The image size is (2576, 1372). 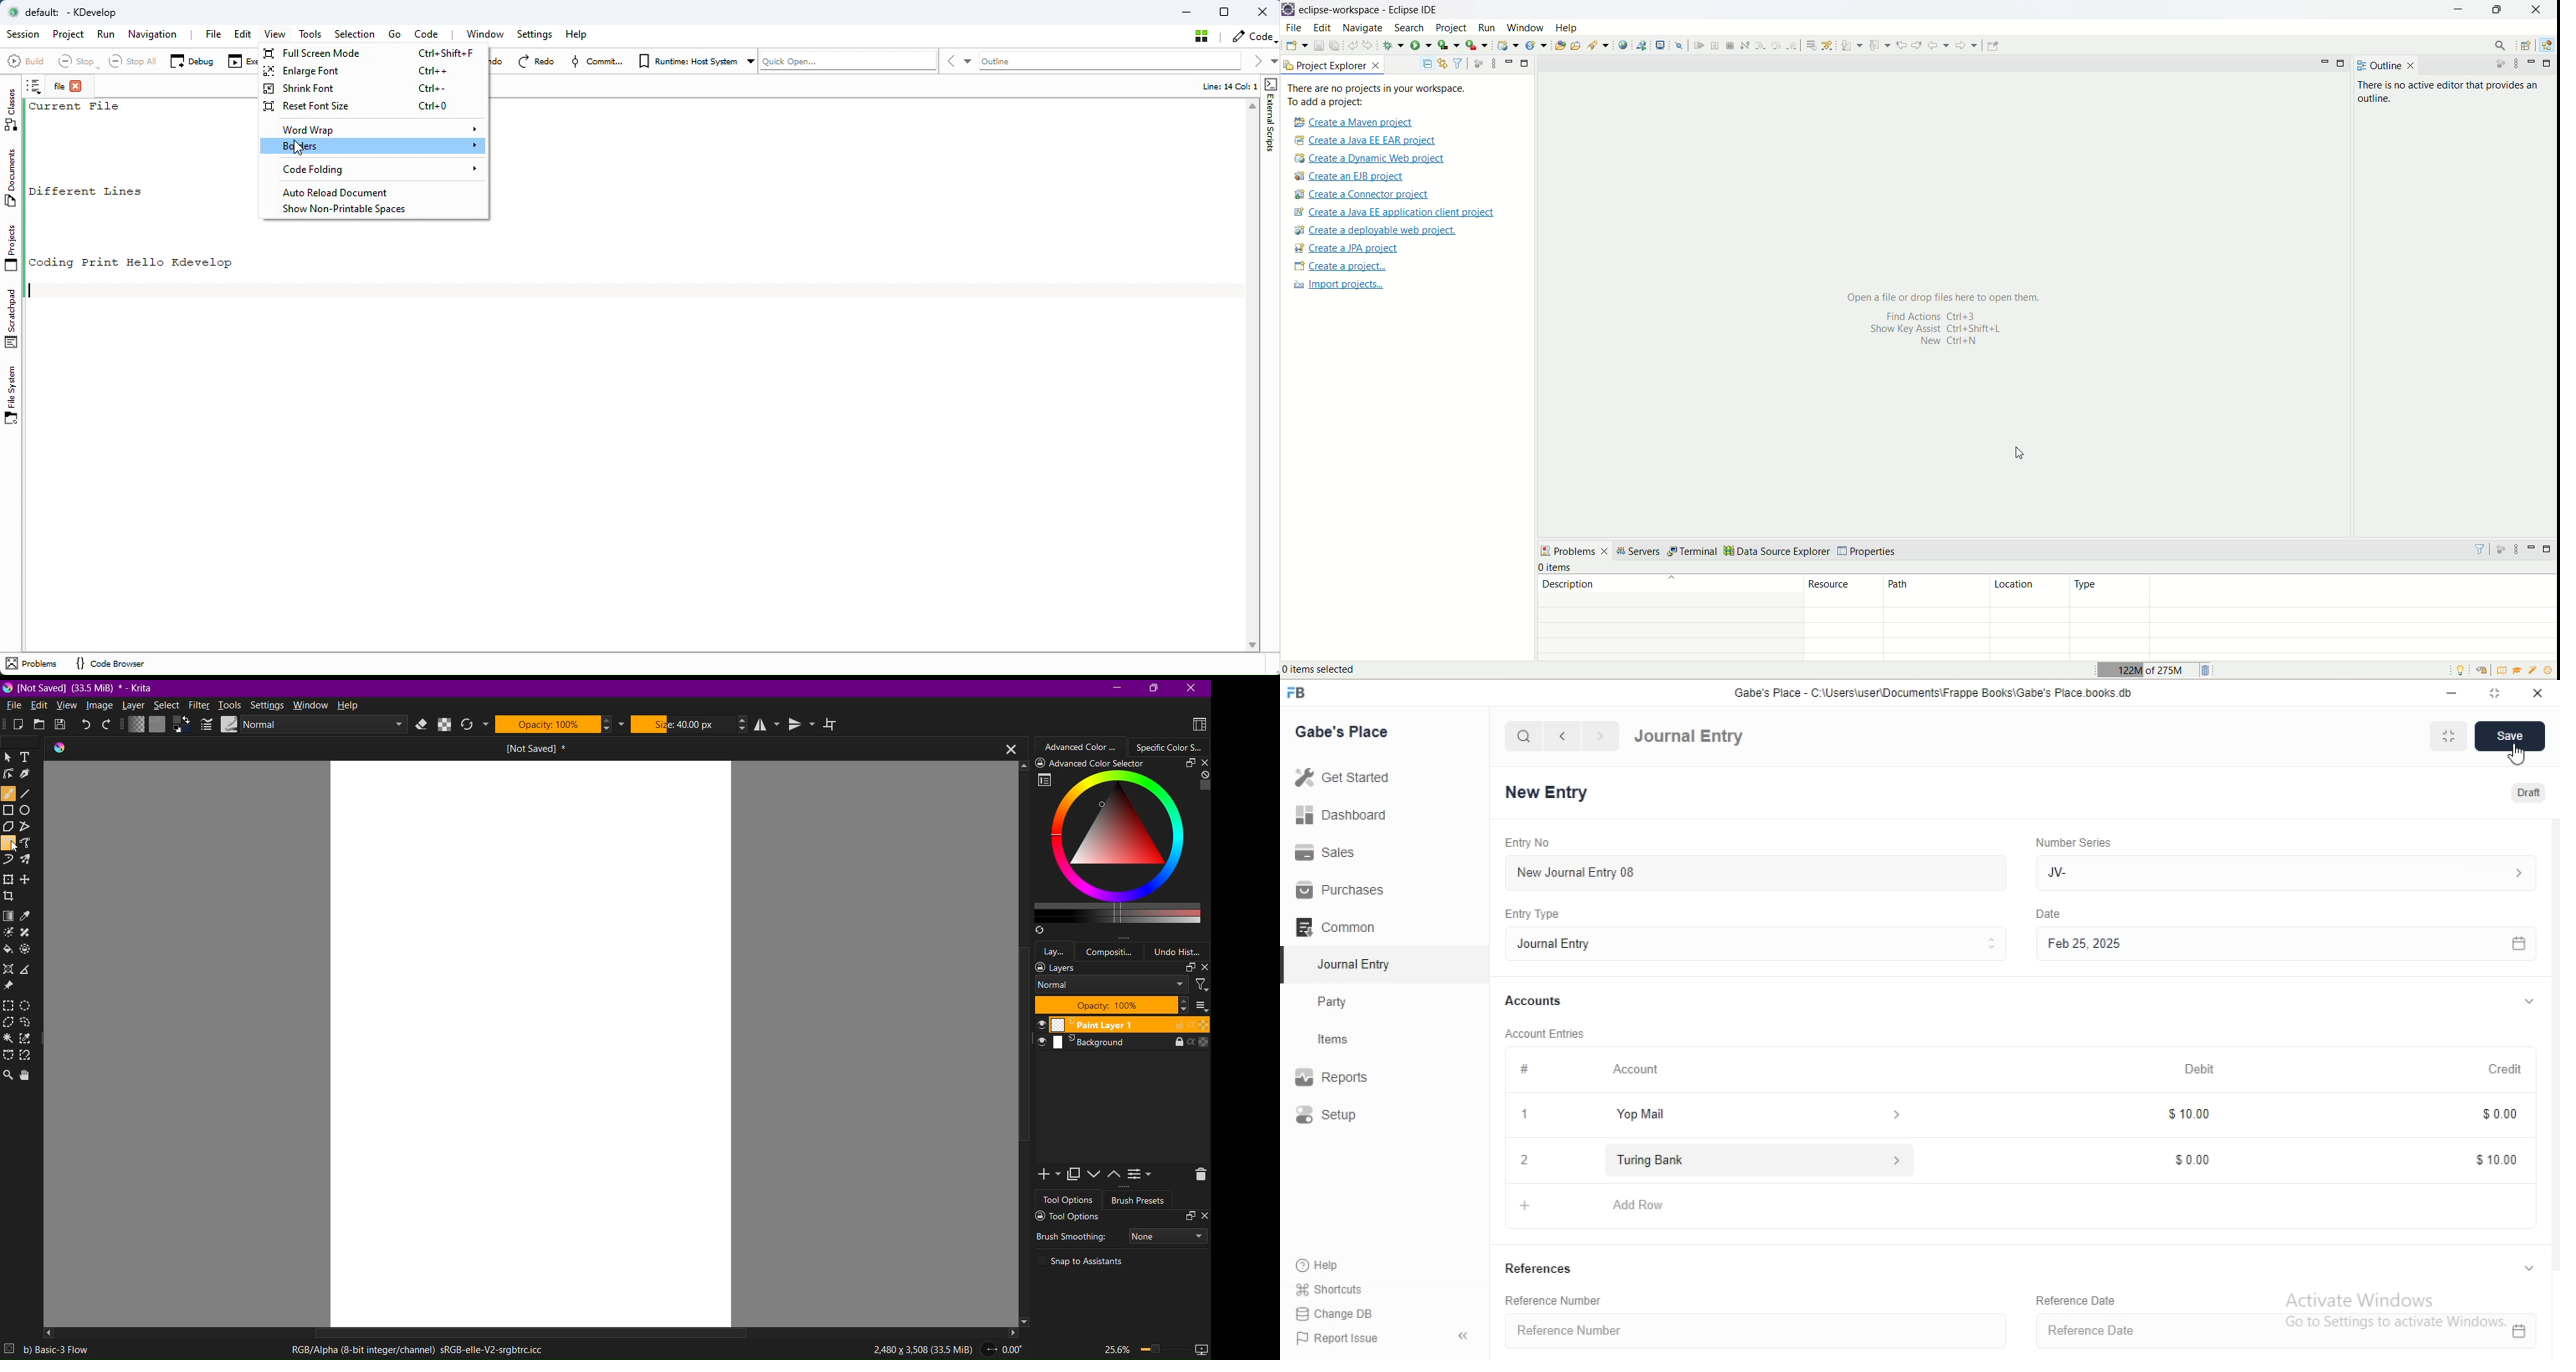 What do you see at coordinates (1338, 890) in the screenshot?
I see `Purchases` at bounding box center [1338, 890].